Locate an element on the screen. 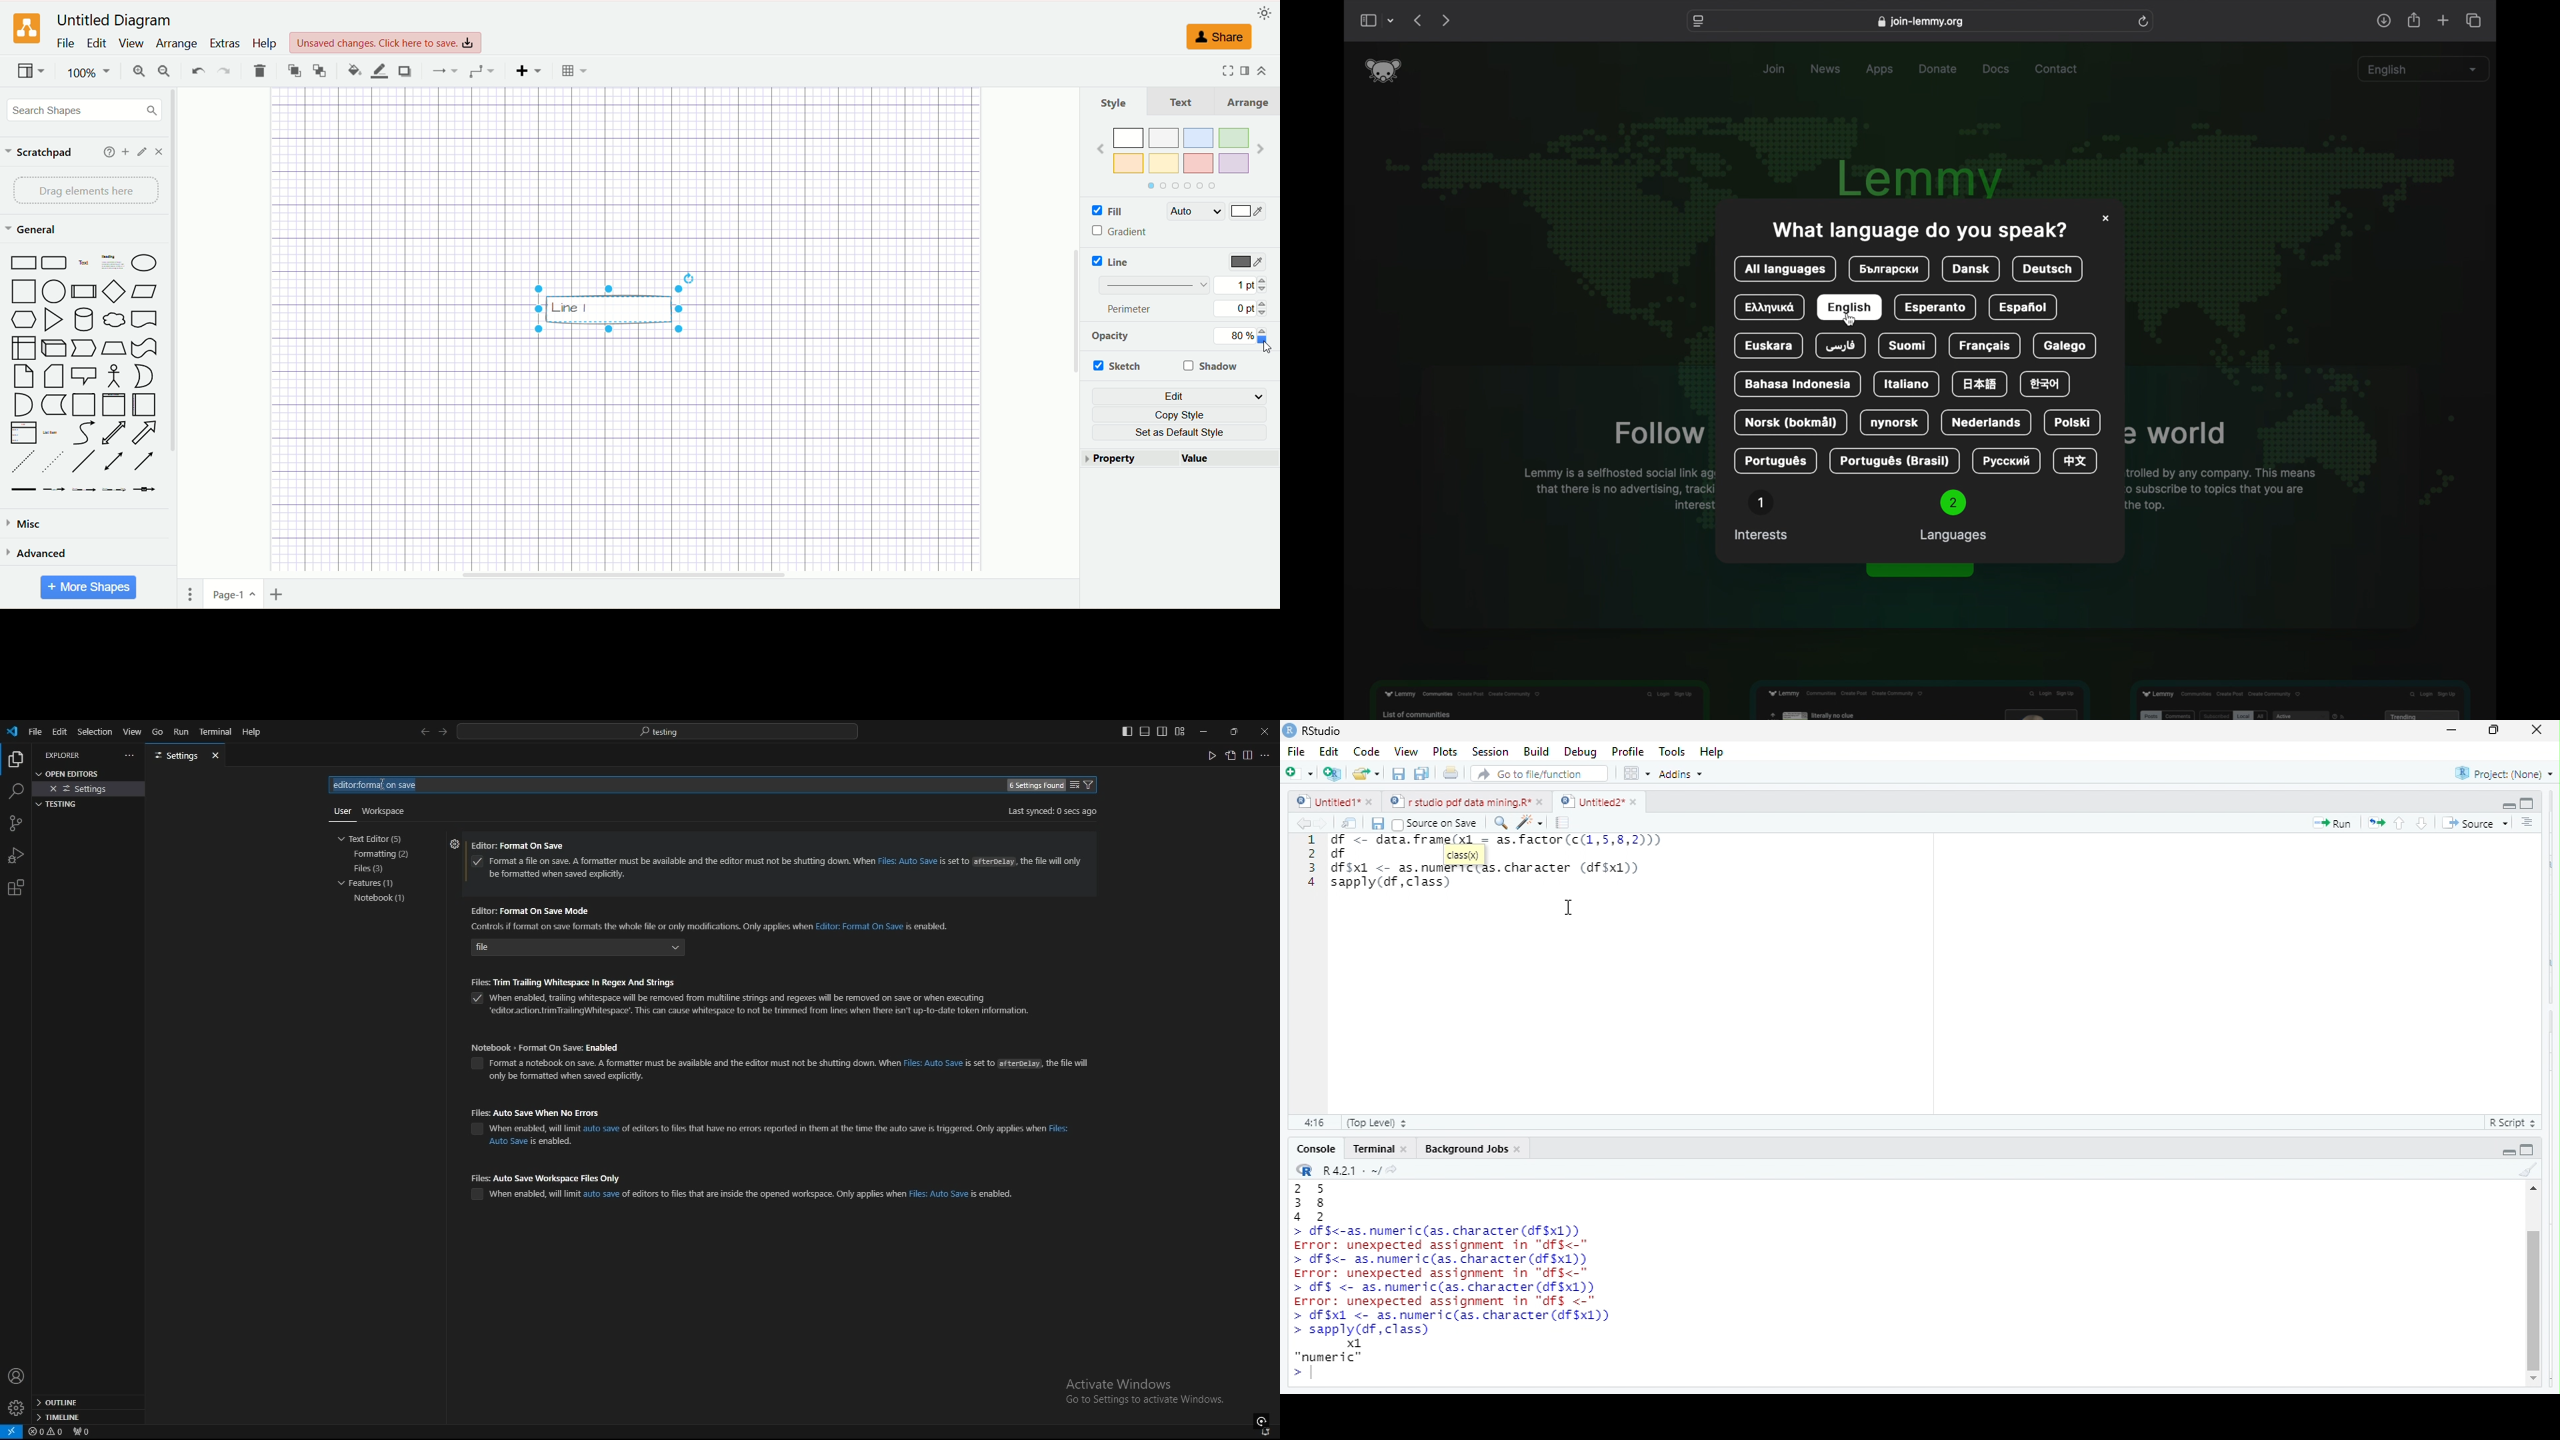 Image resolution: width=2576 pixels, height=1456 pixels. drag elements here is located at coordinates (85, 190).